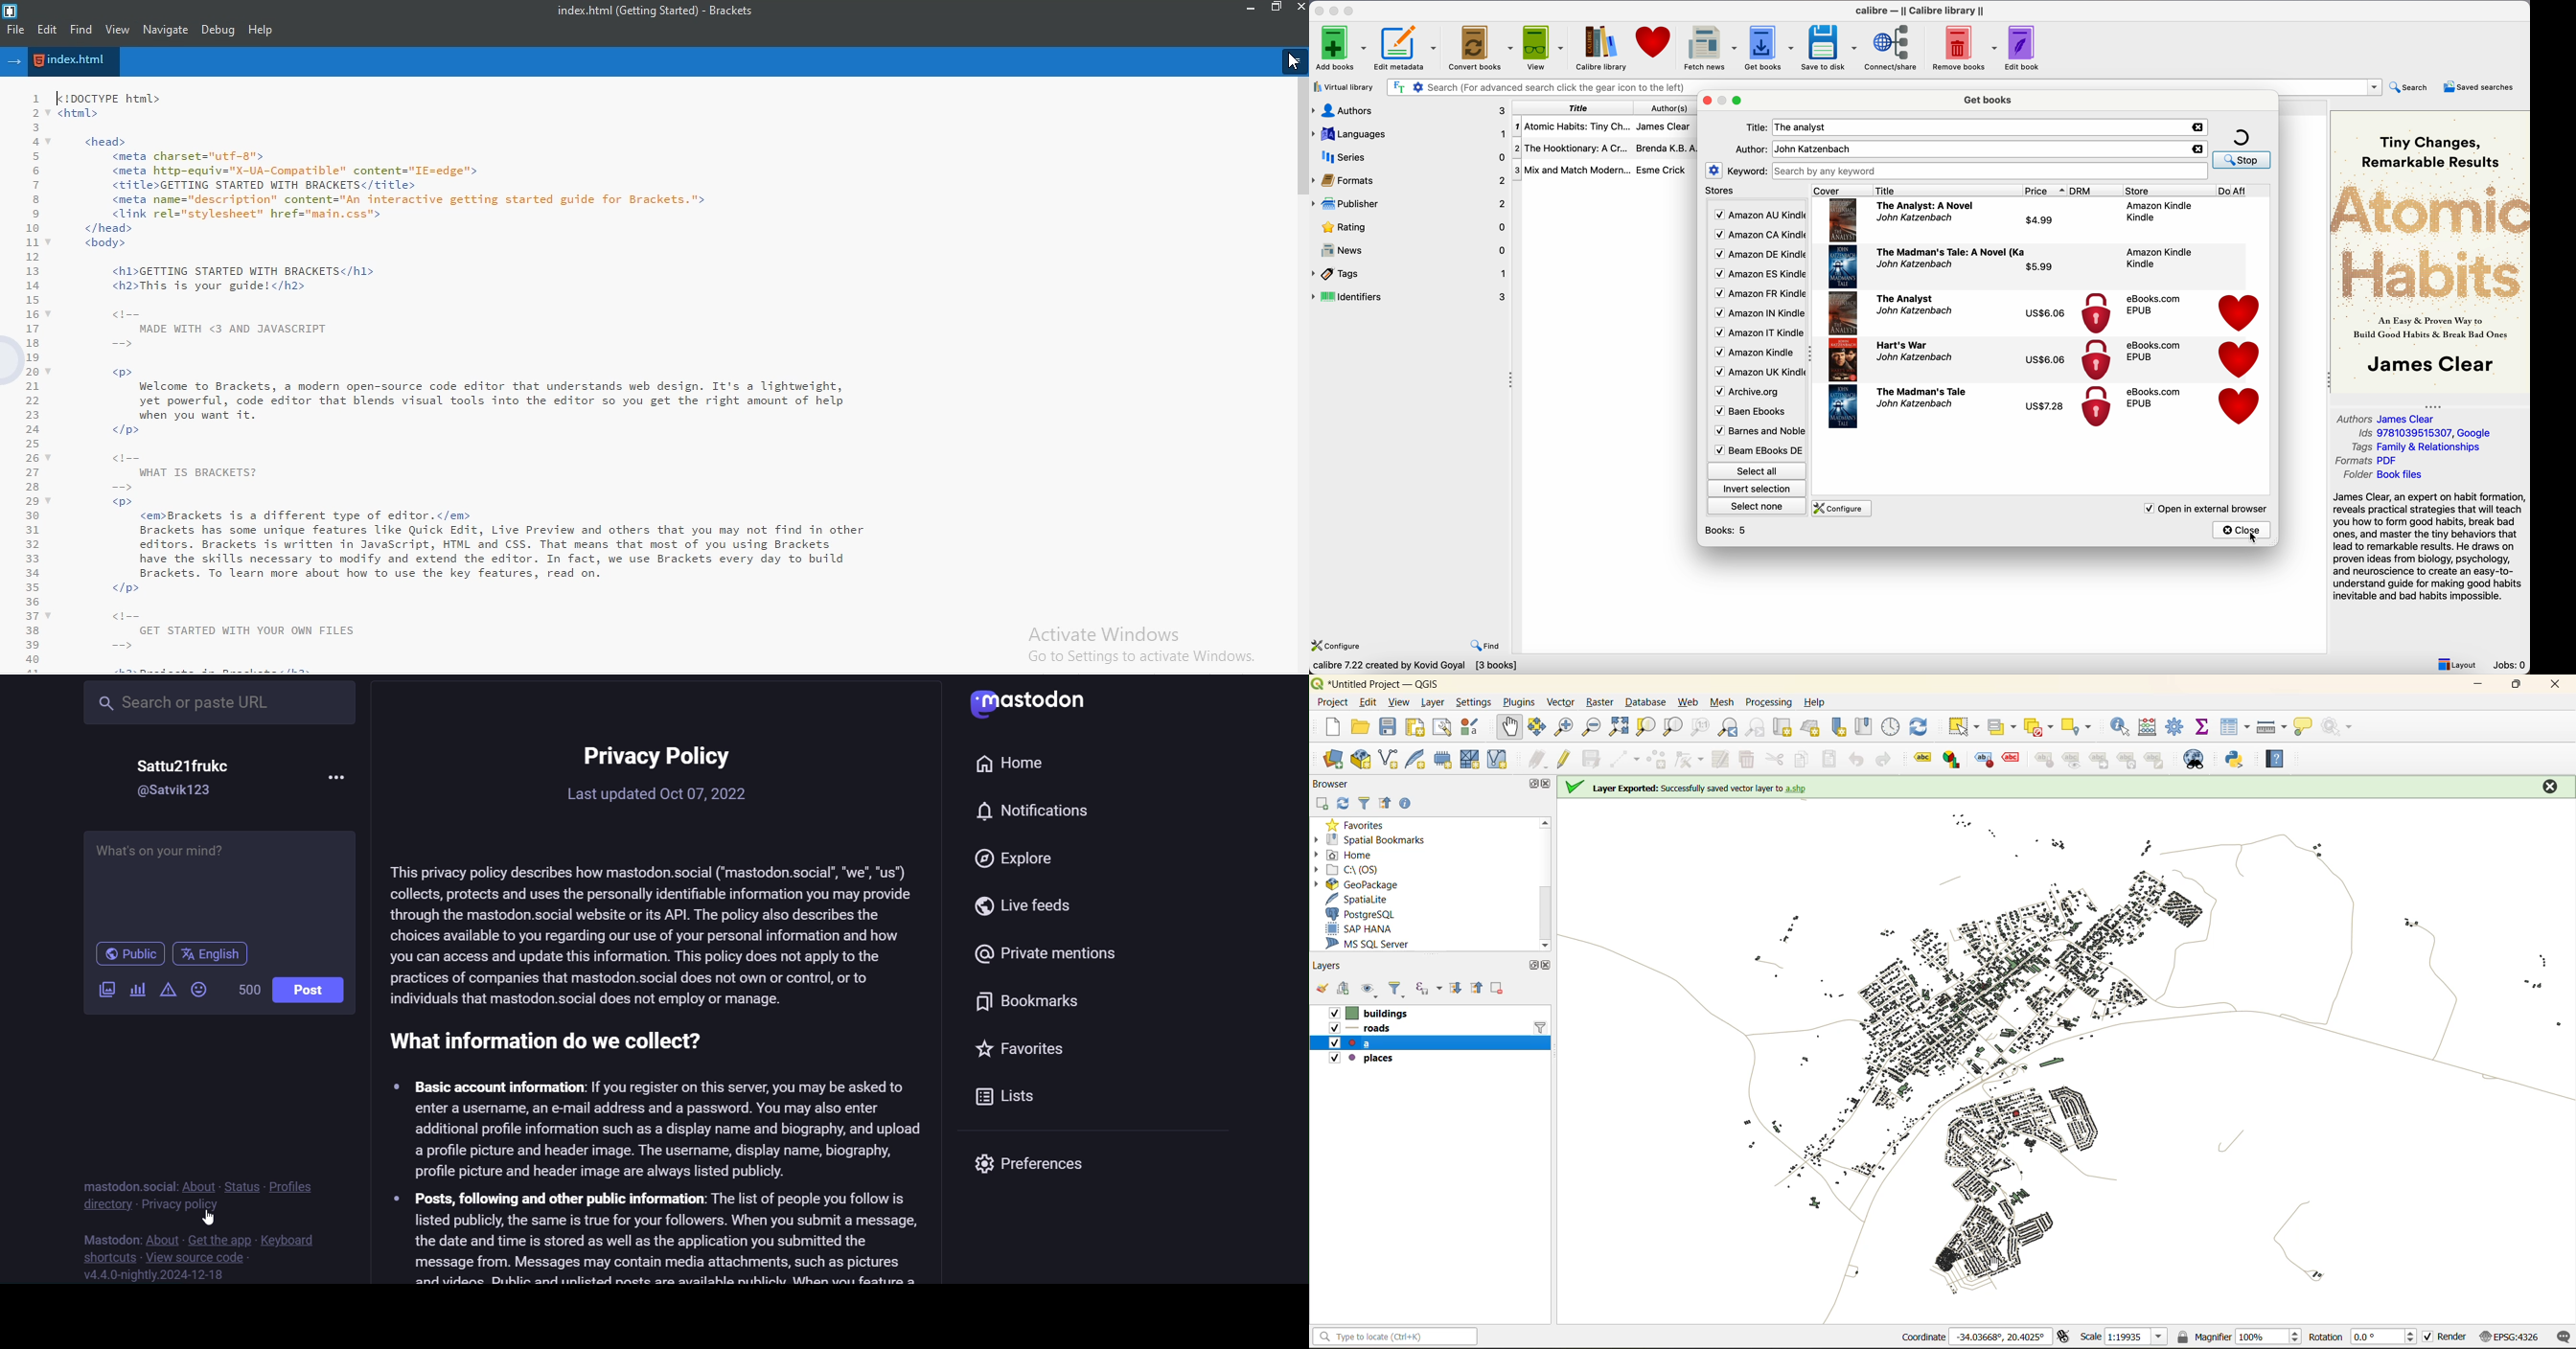 The height and width of the screenshot is (1372, 2576). What do you see at coordinates (1599, 47) in the screenshot?
I see `Calibre library` at bounding box center [1599, 47].